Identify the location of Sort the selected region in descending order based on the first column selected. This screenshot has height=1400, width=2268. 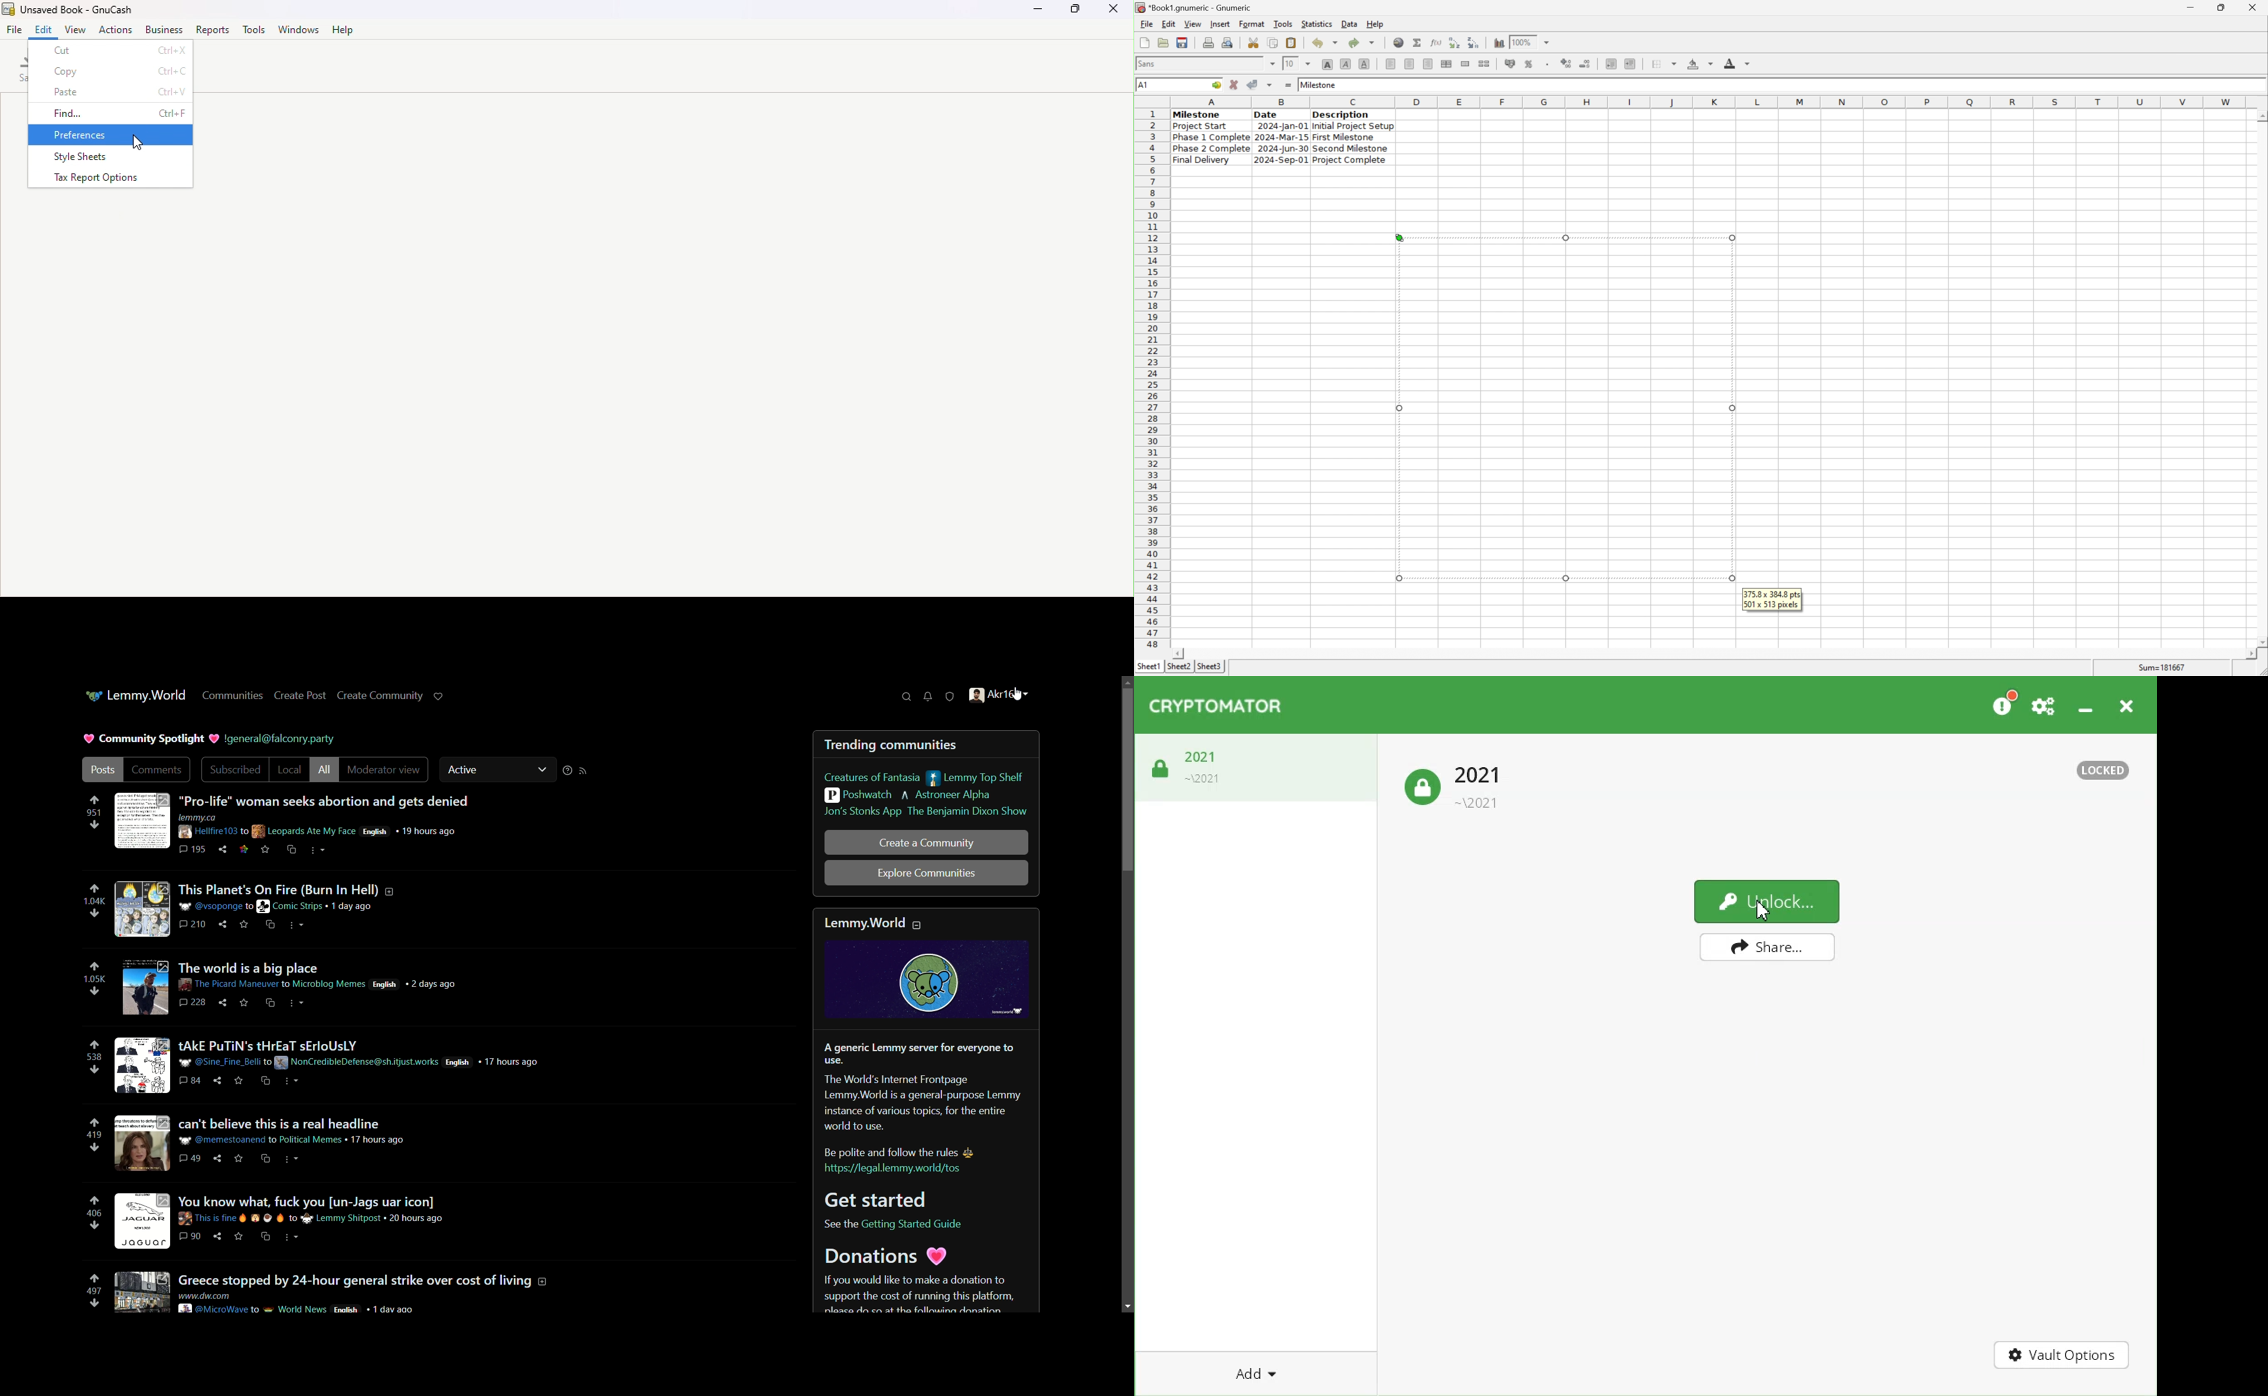
(1474, 42).